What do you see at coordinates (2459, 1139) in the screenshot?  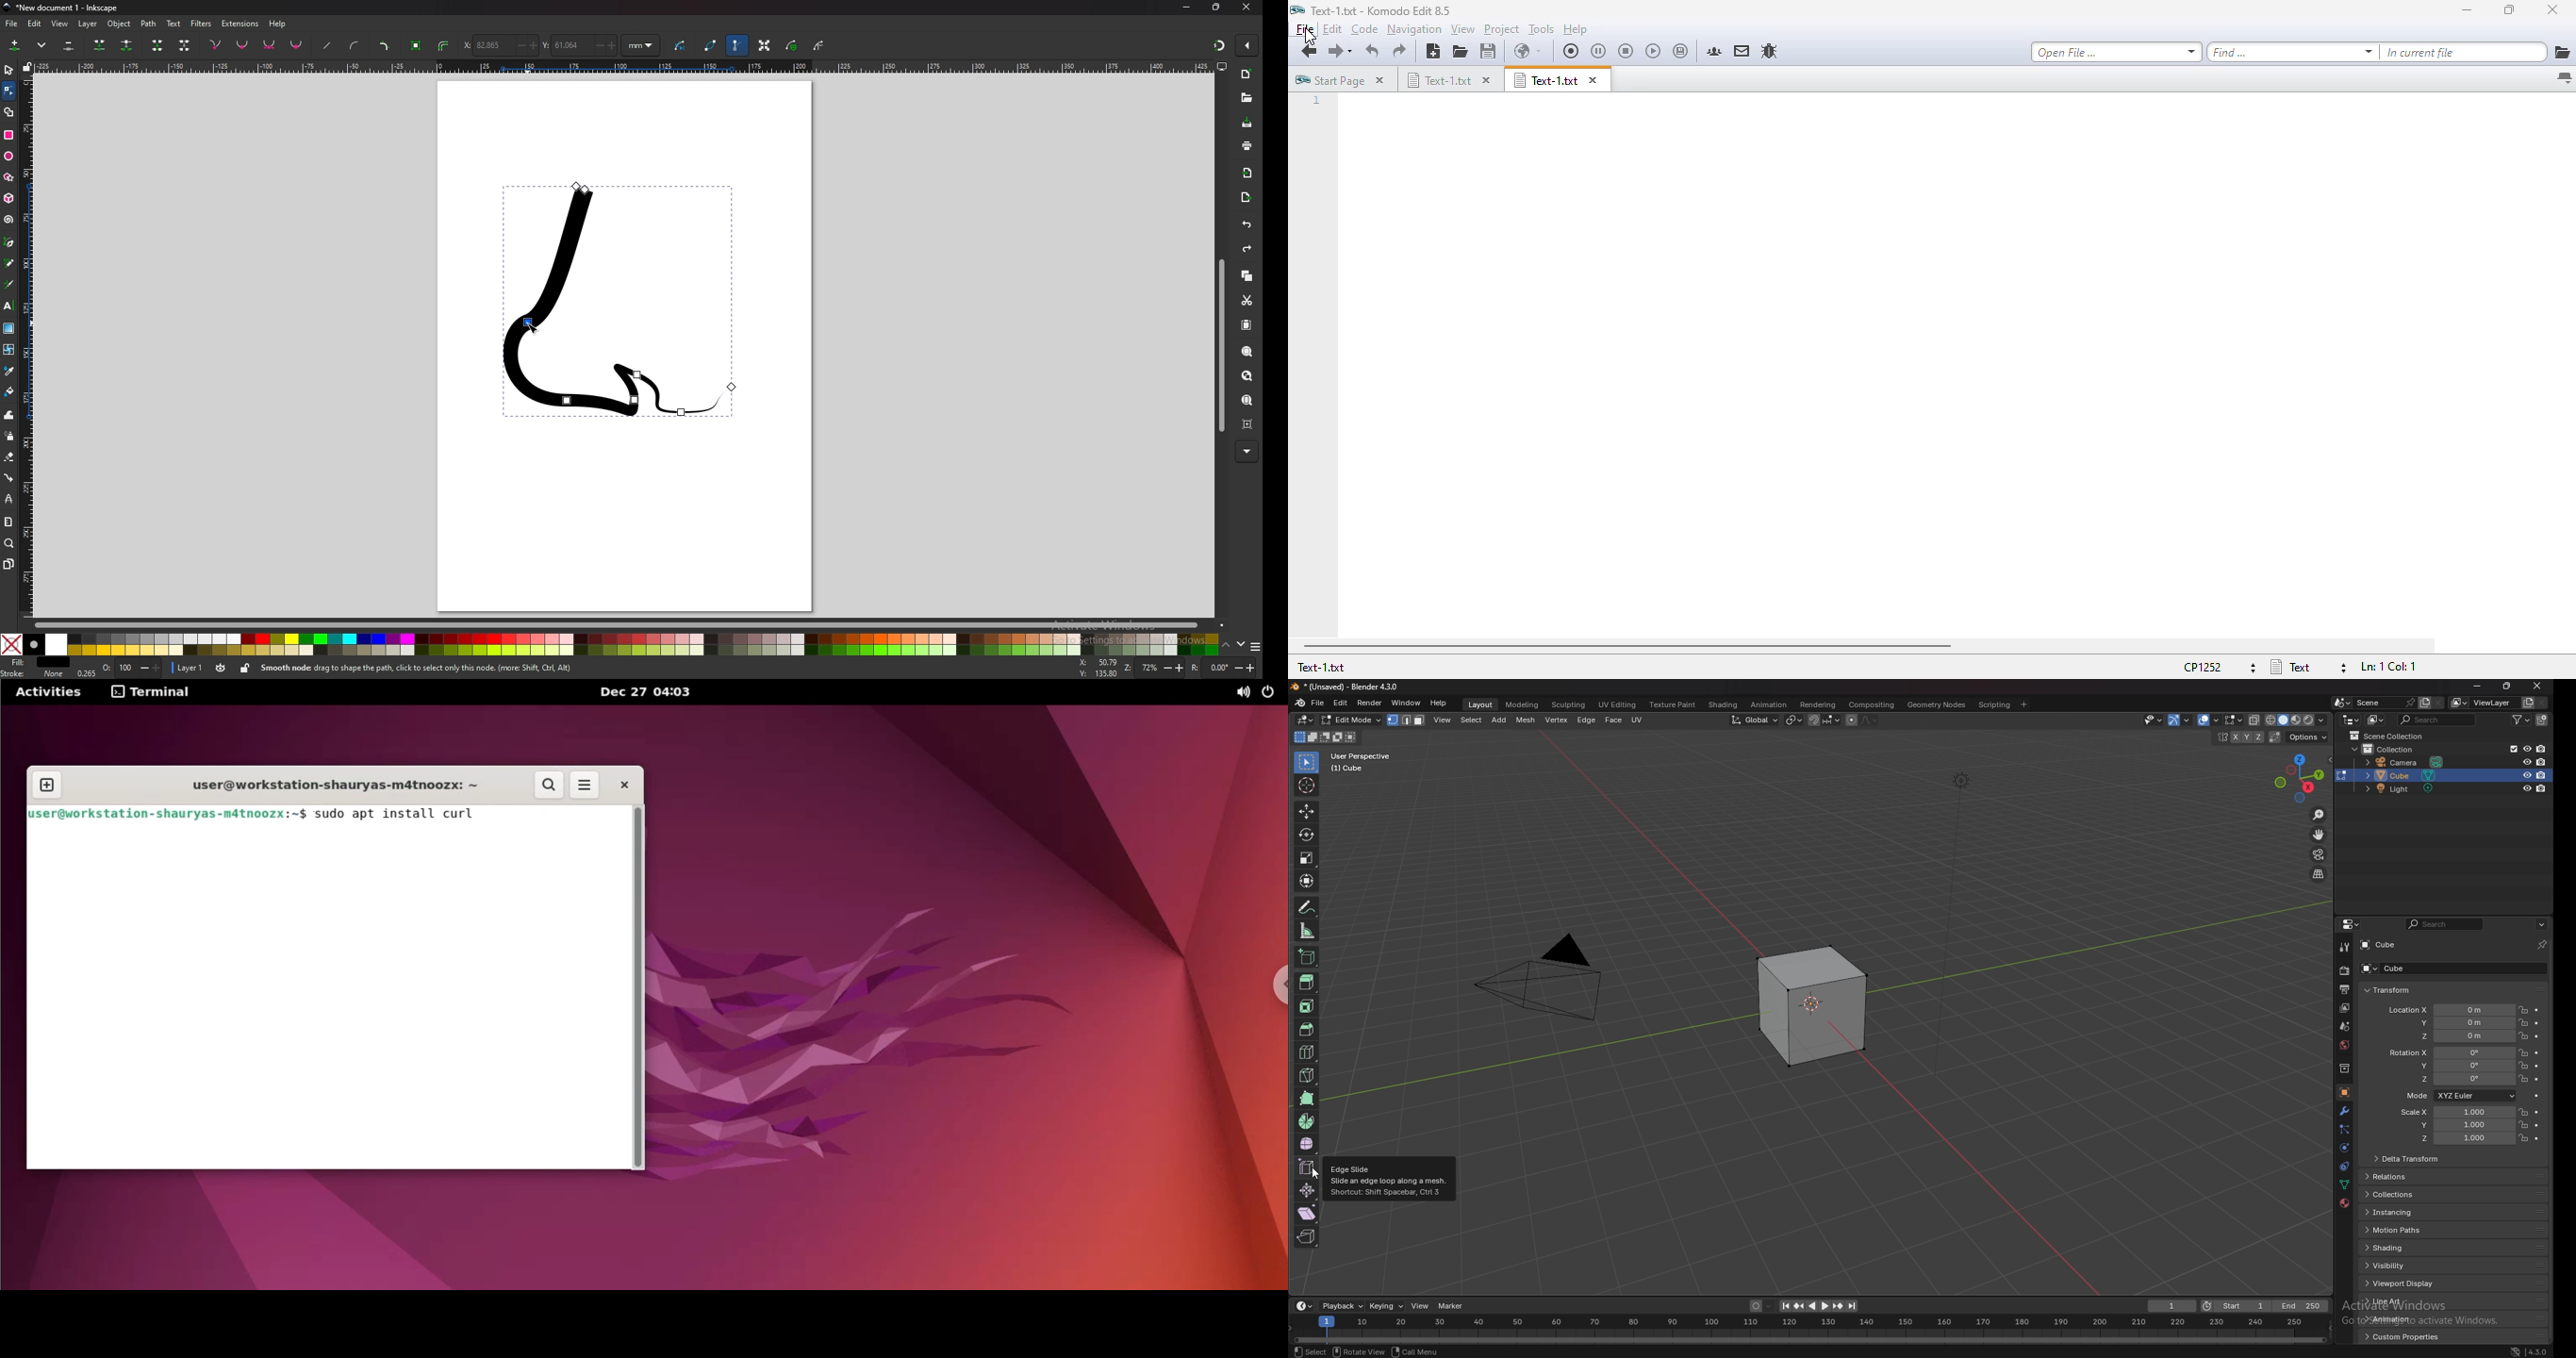 I see `scale z` at bounding box center [2459, 1139].